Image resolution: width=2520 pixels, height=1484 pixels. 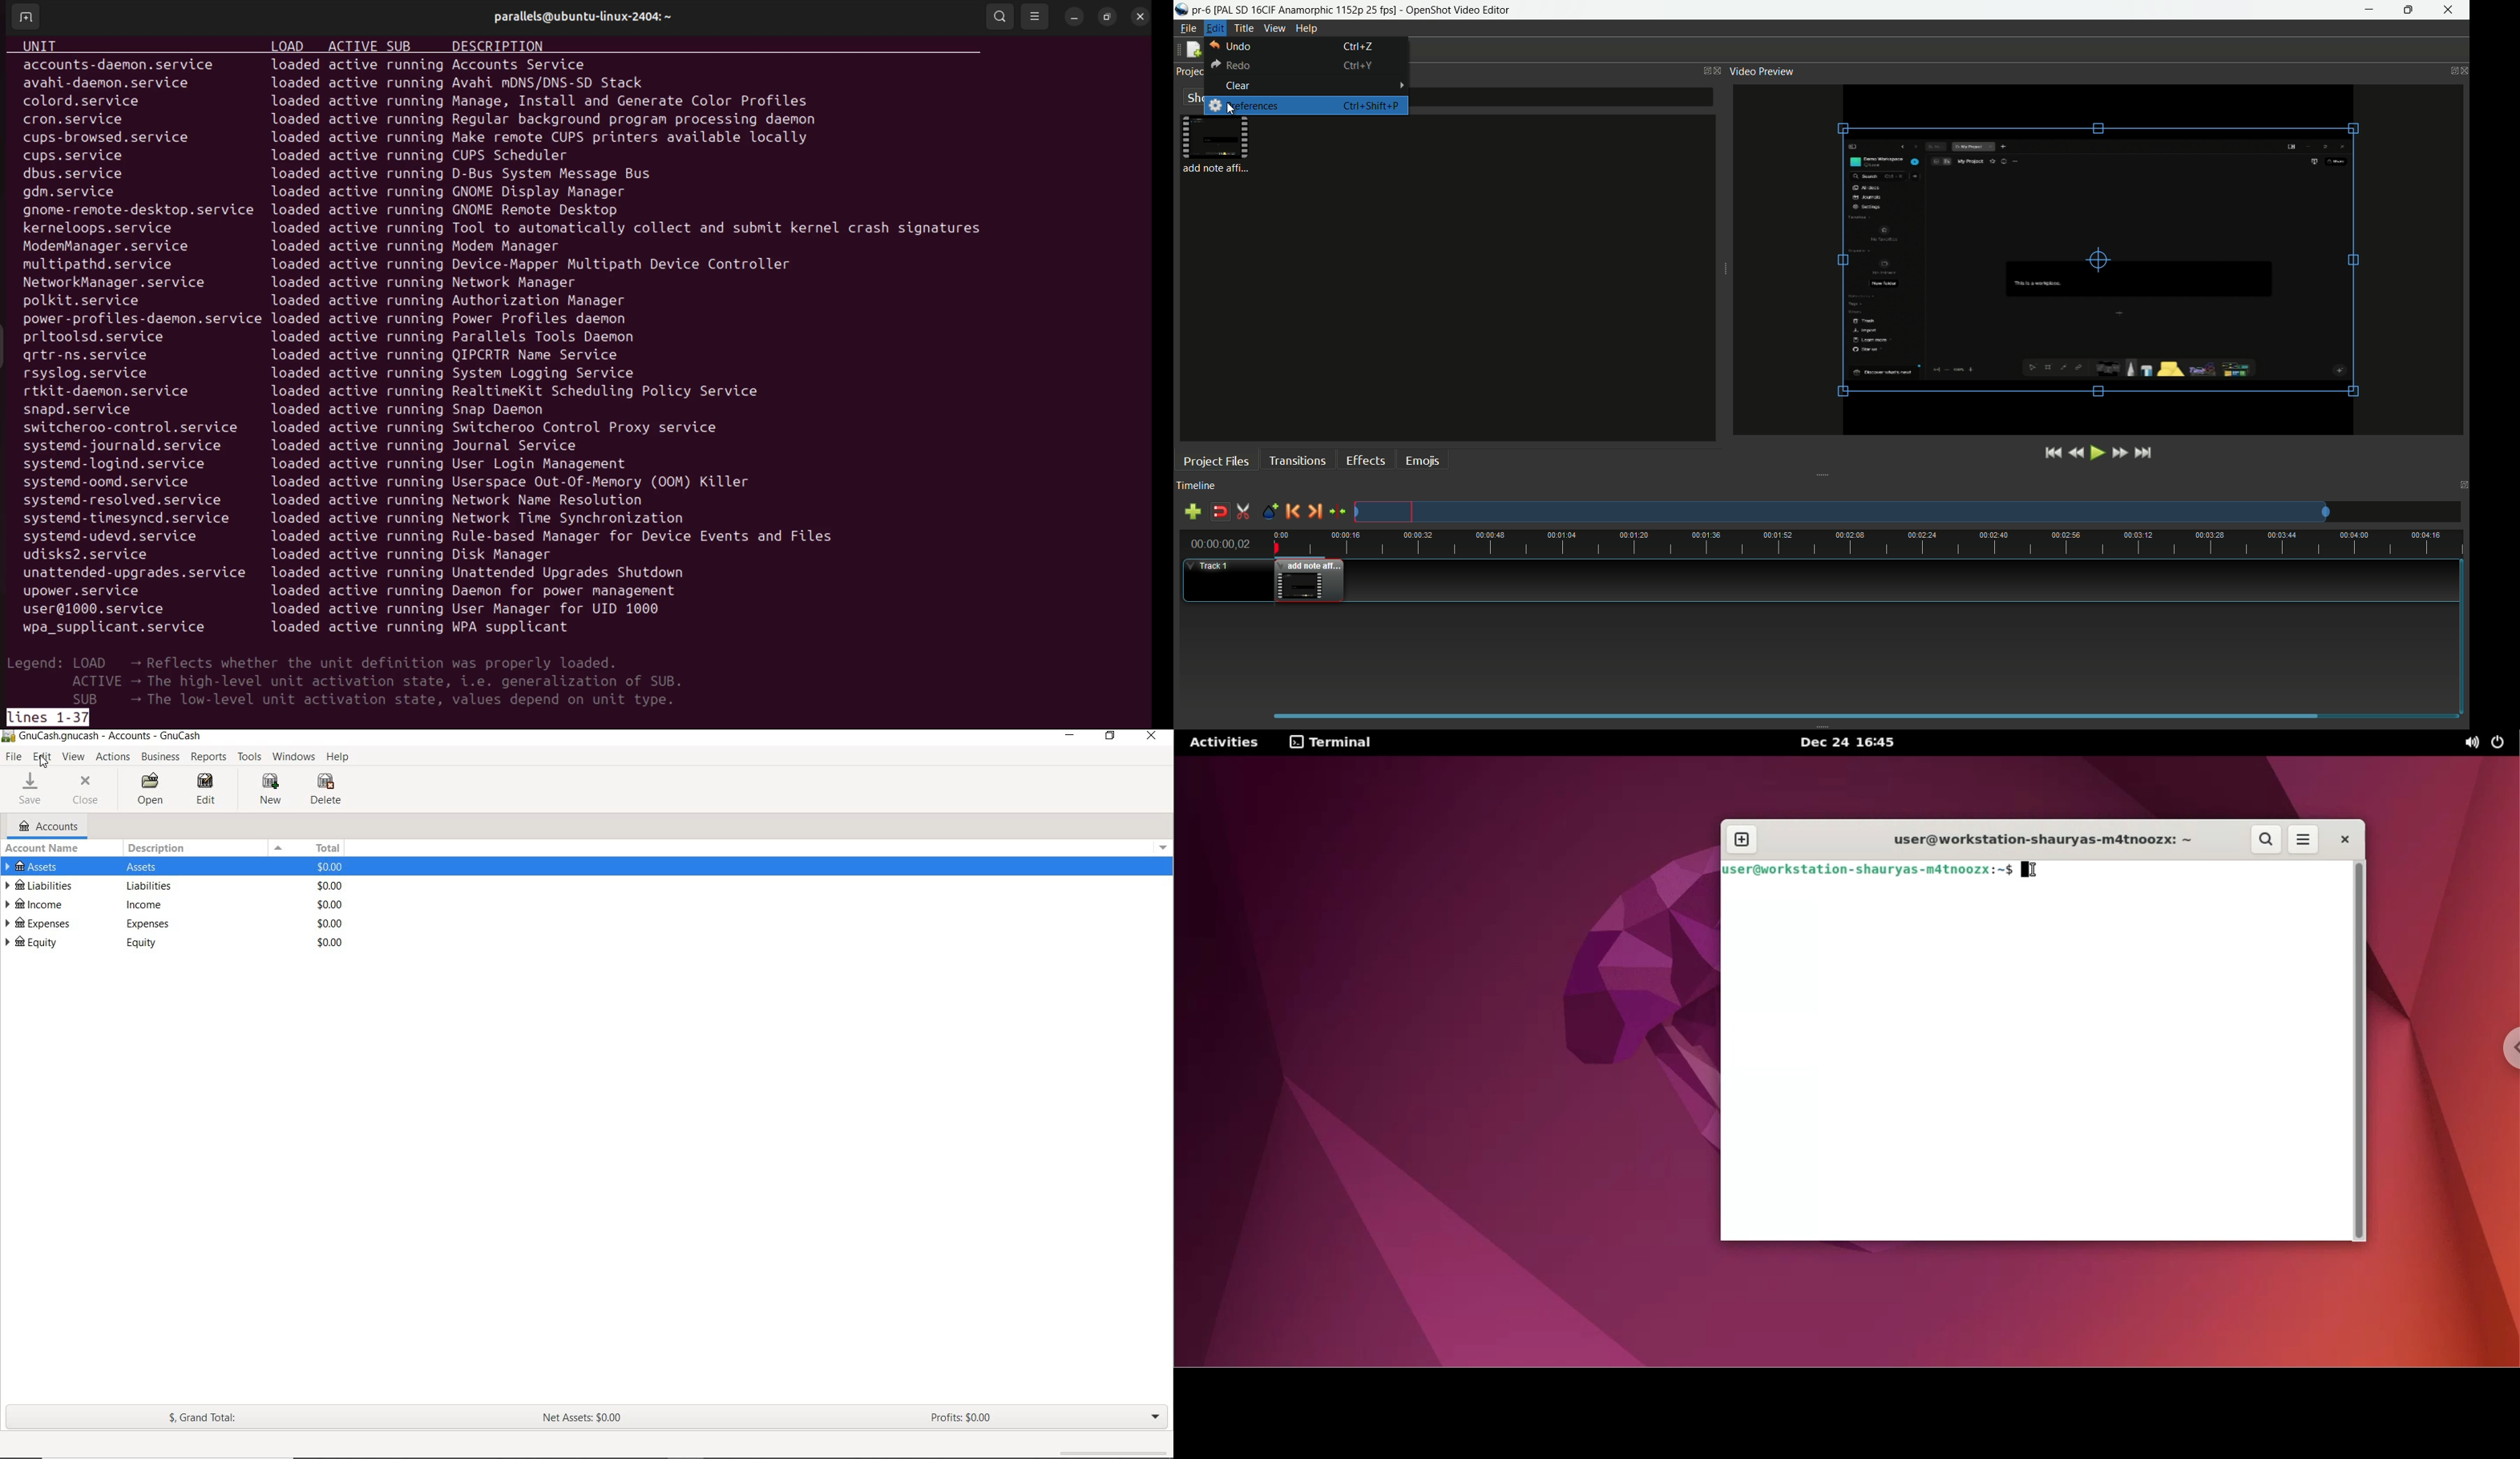 What do you see at coordinates (456, 247) in the screenshot?
I see `active running modem mangaer` at bounding box center [456, 247].